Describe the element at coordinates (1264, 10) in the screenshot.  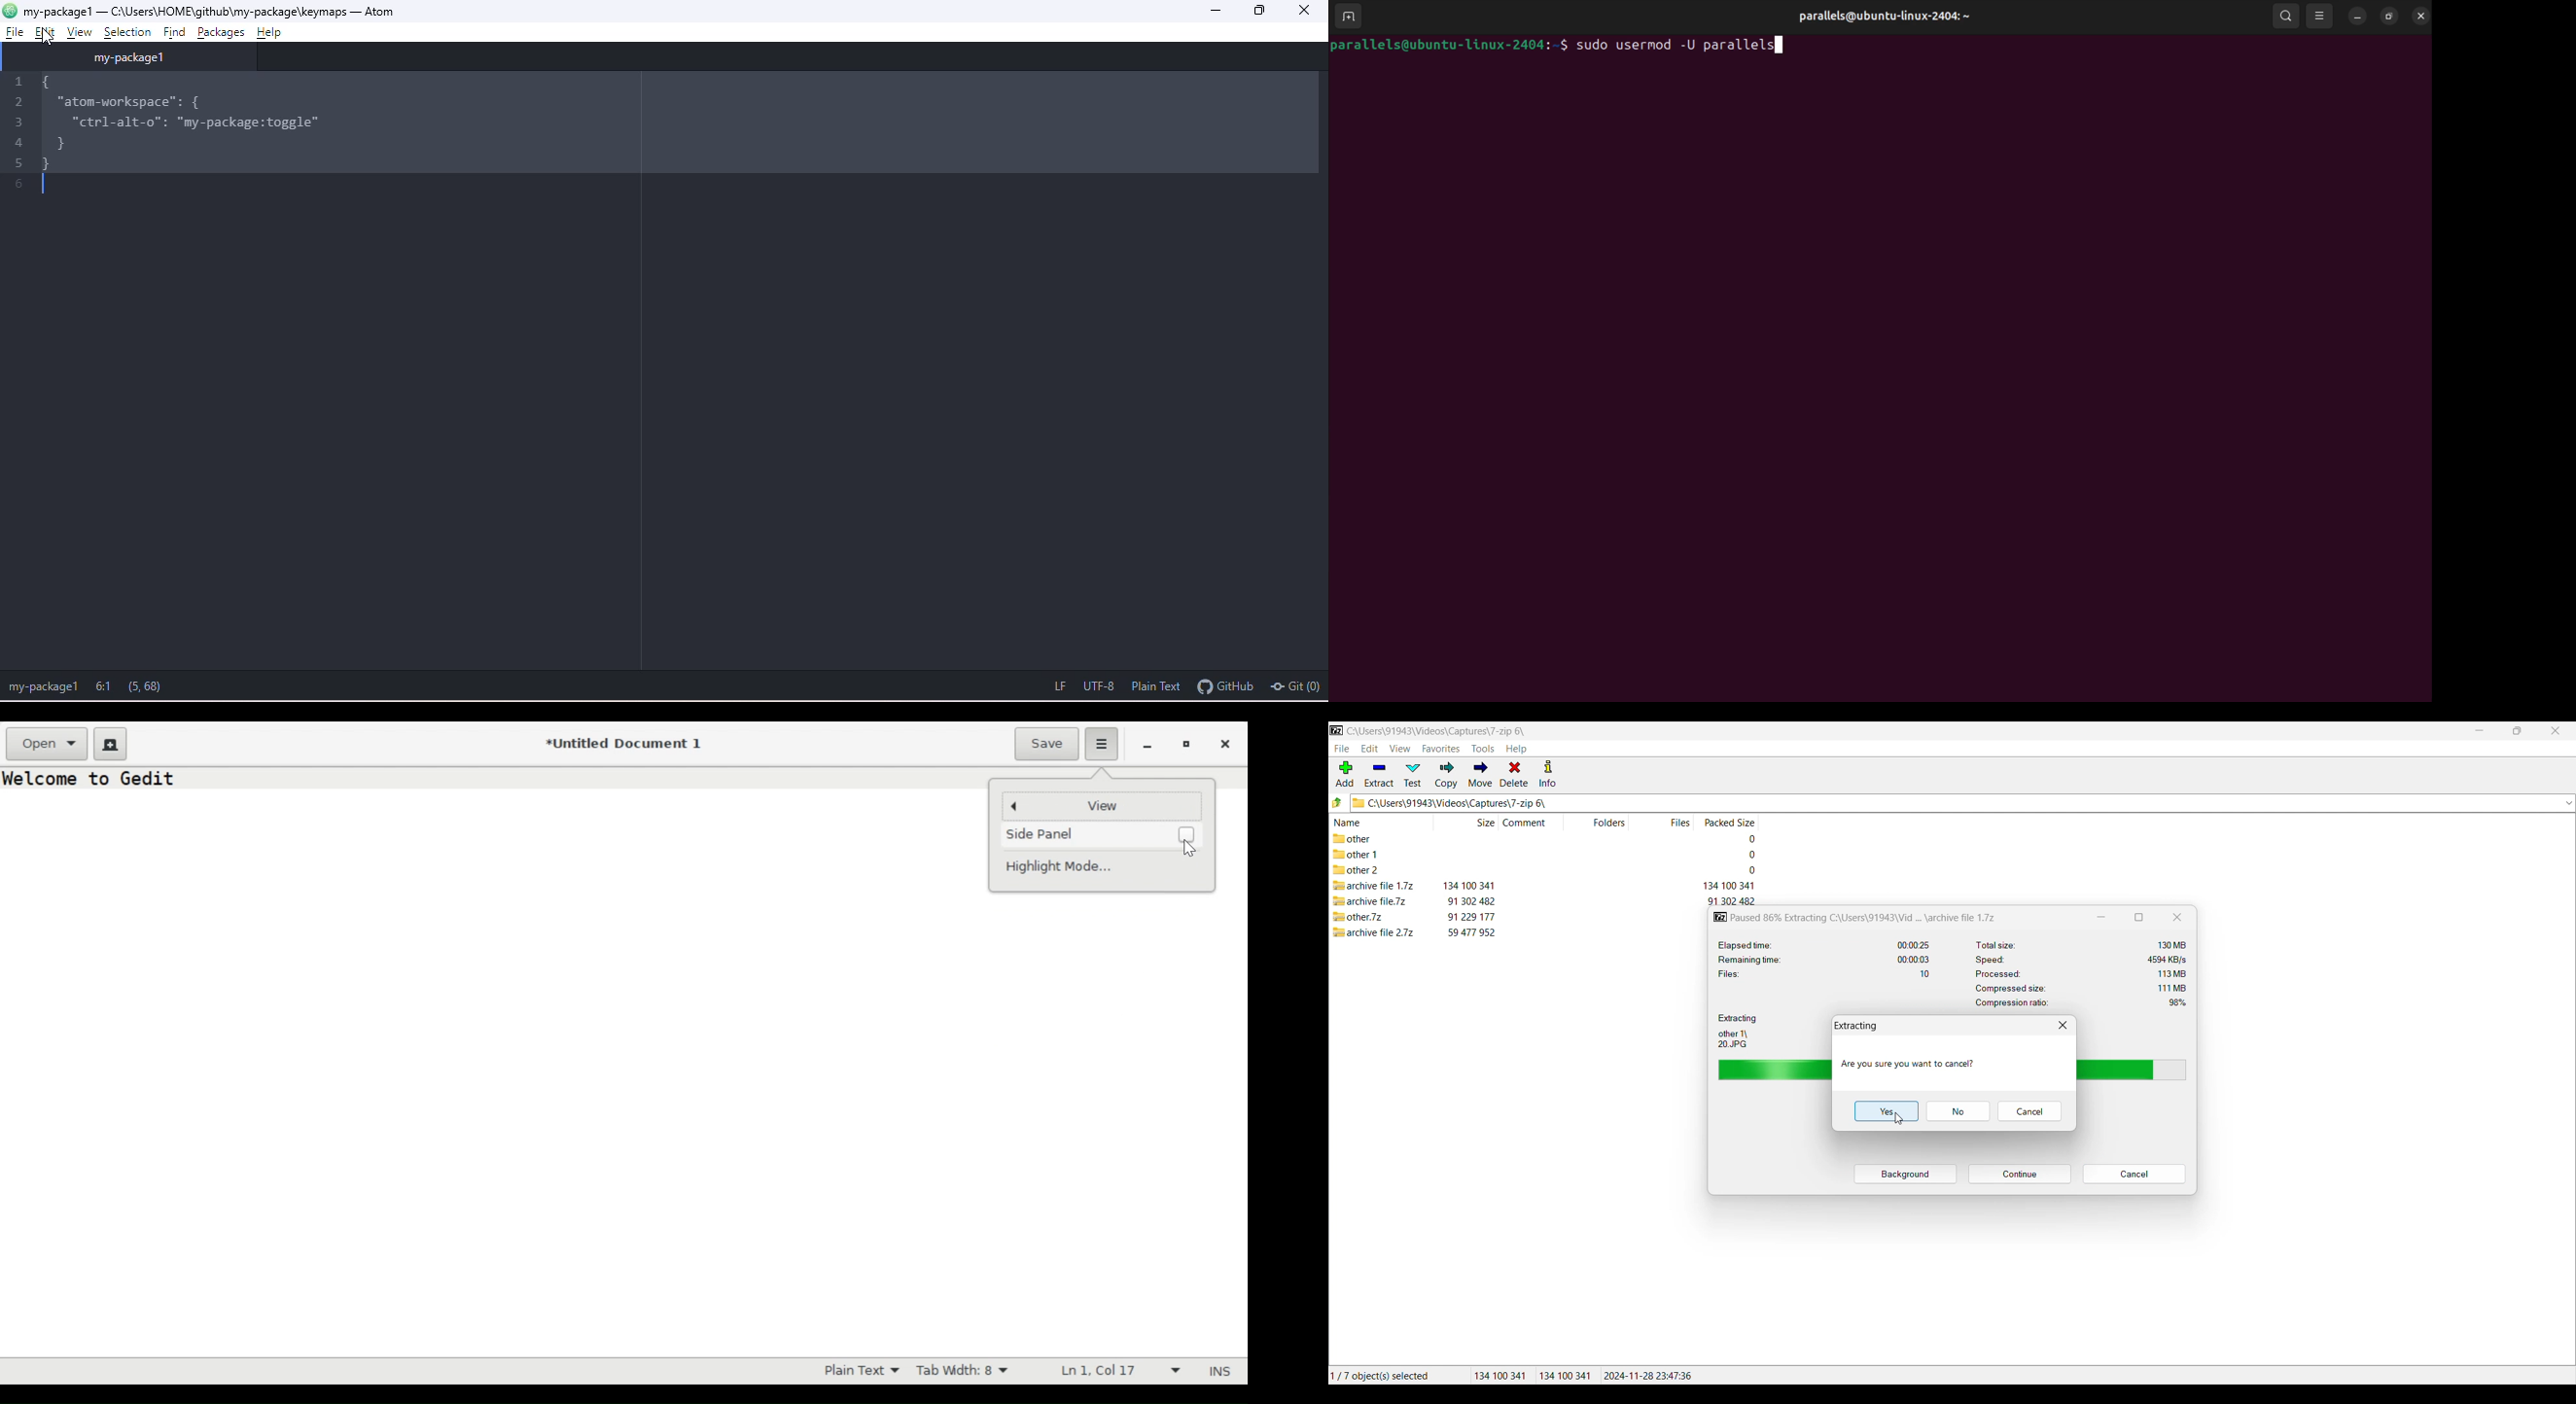
I see `maximize` at that location.